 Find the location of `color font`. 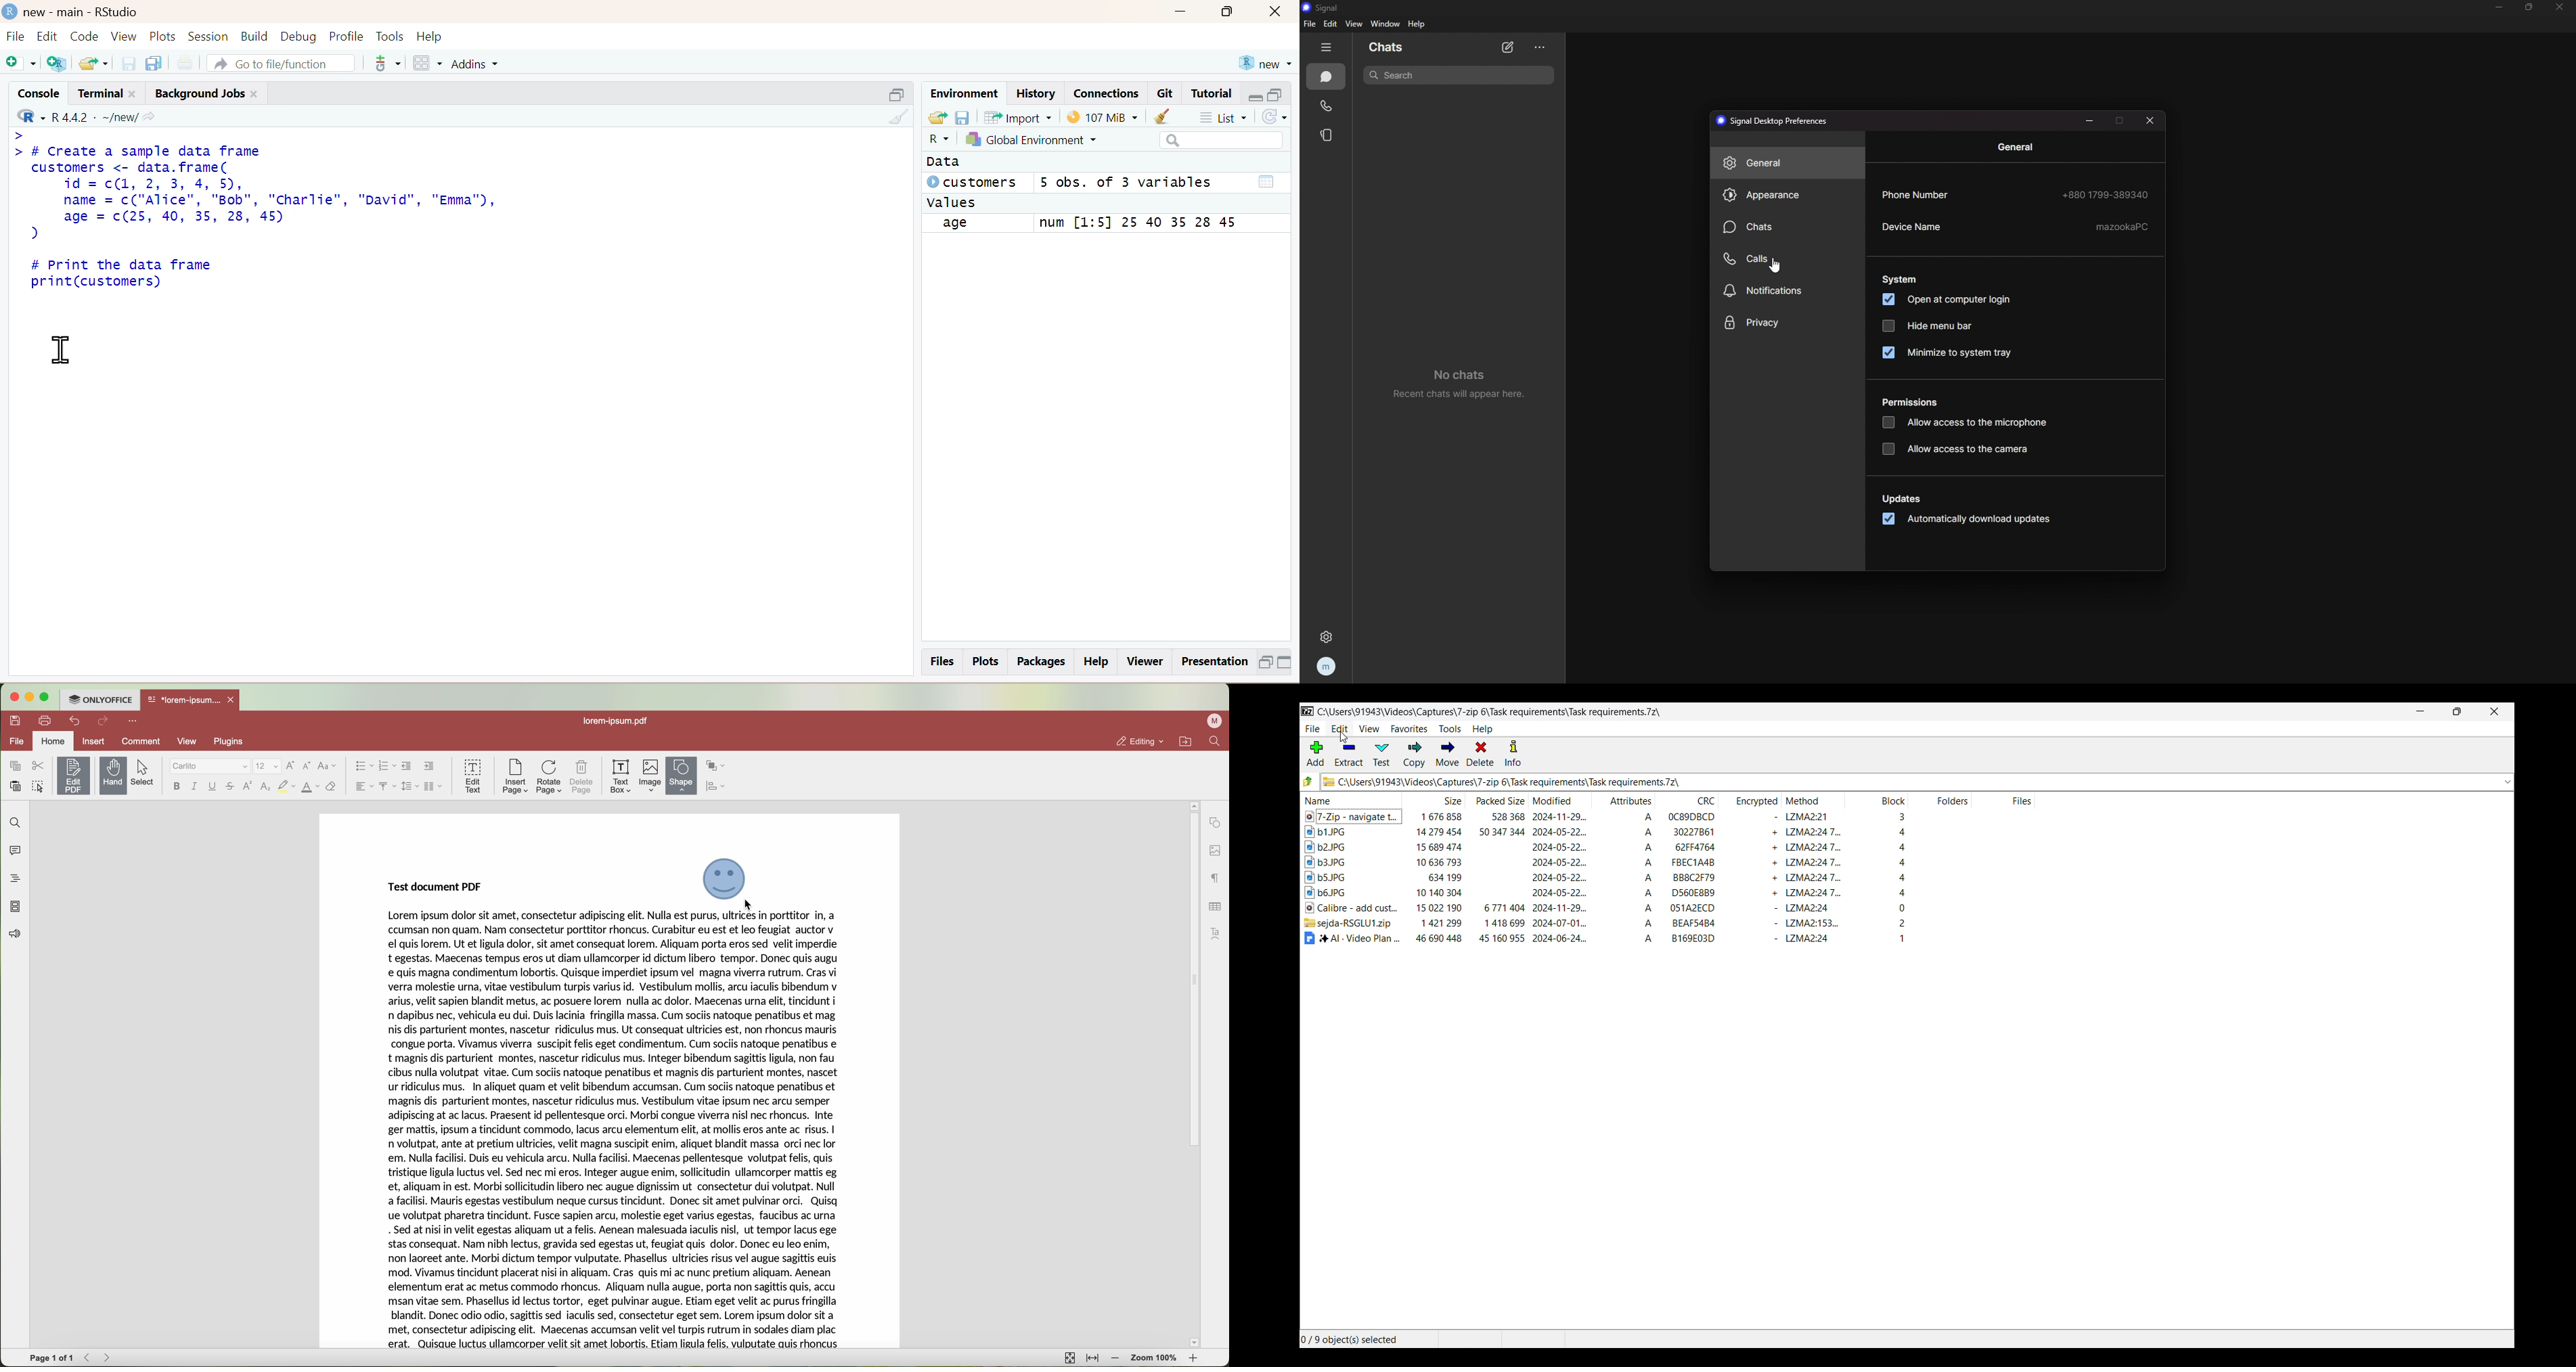

color font is located at coordinates (310, 787).